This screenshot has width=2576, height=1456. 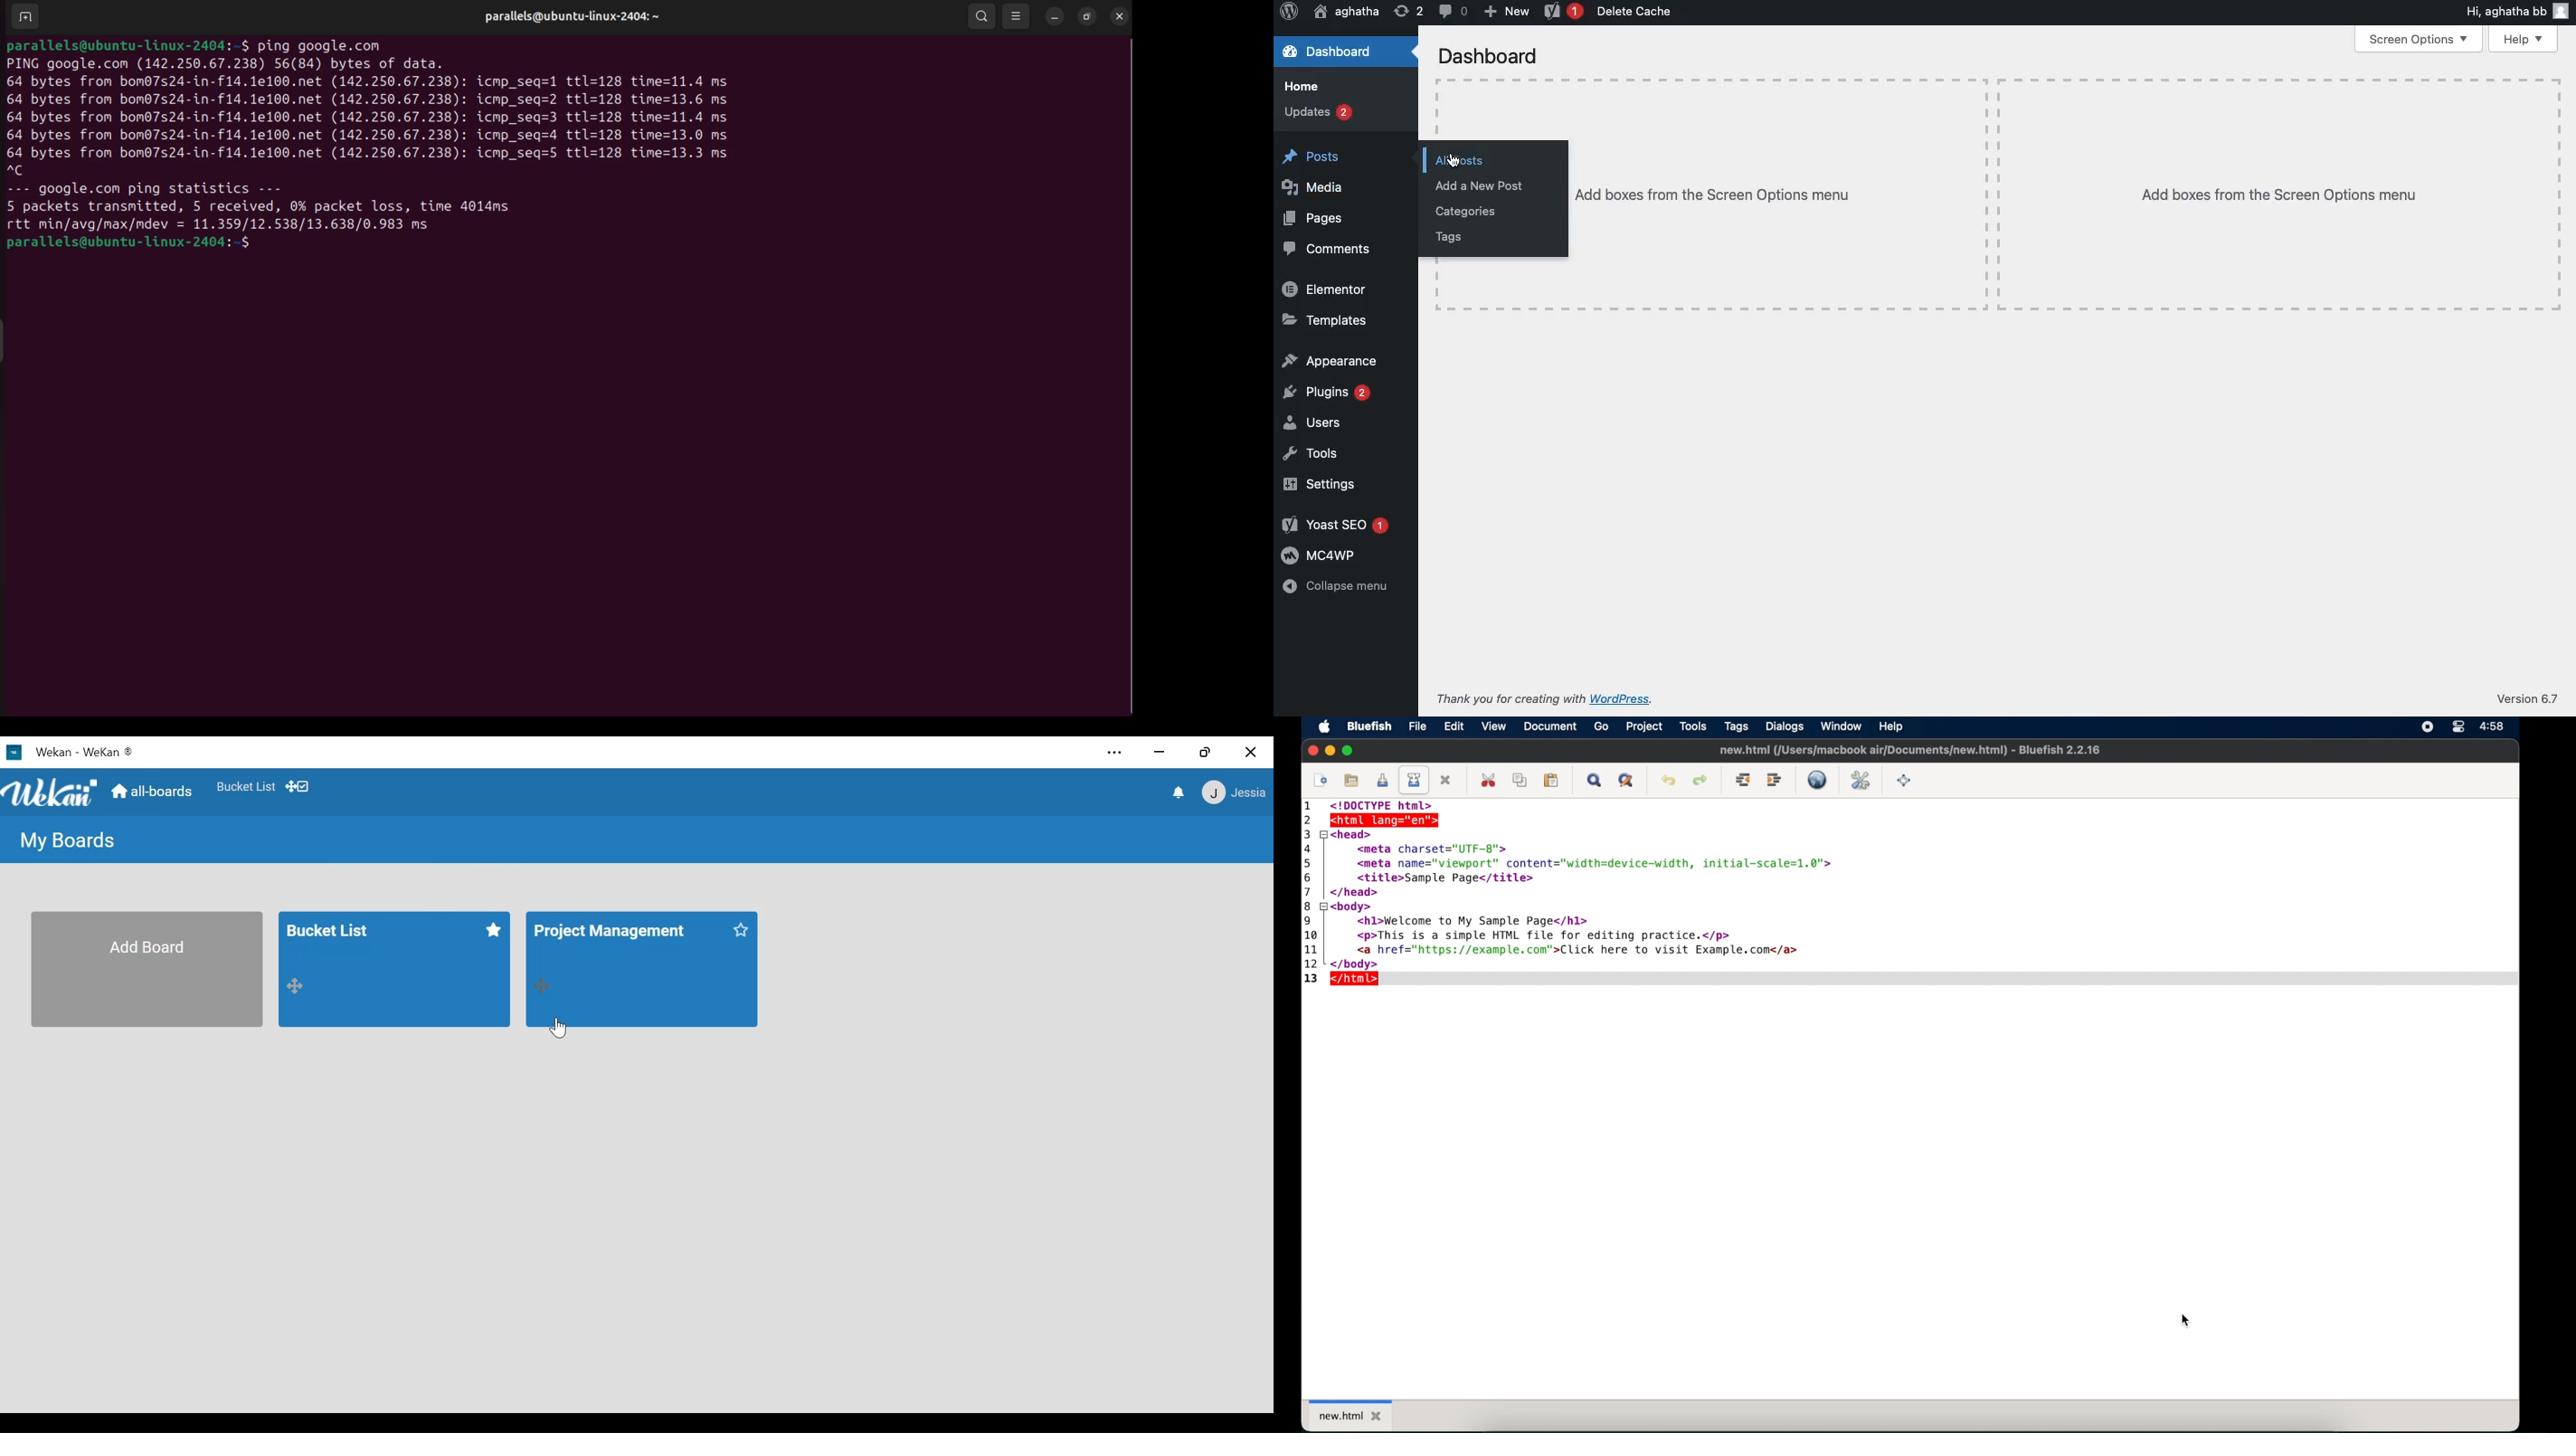 I want to click on Show desktop drag handles, so click(x=299, y=786).